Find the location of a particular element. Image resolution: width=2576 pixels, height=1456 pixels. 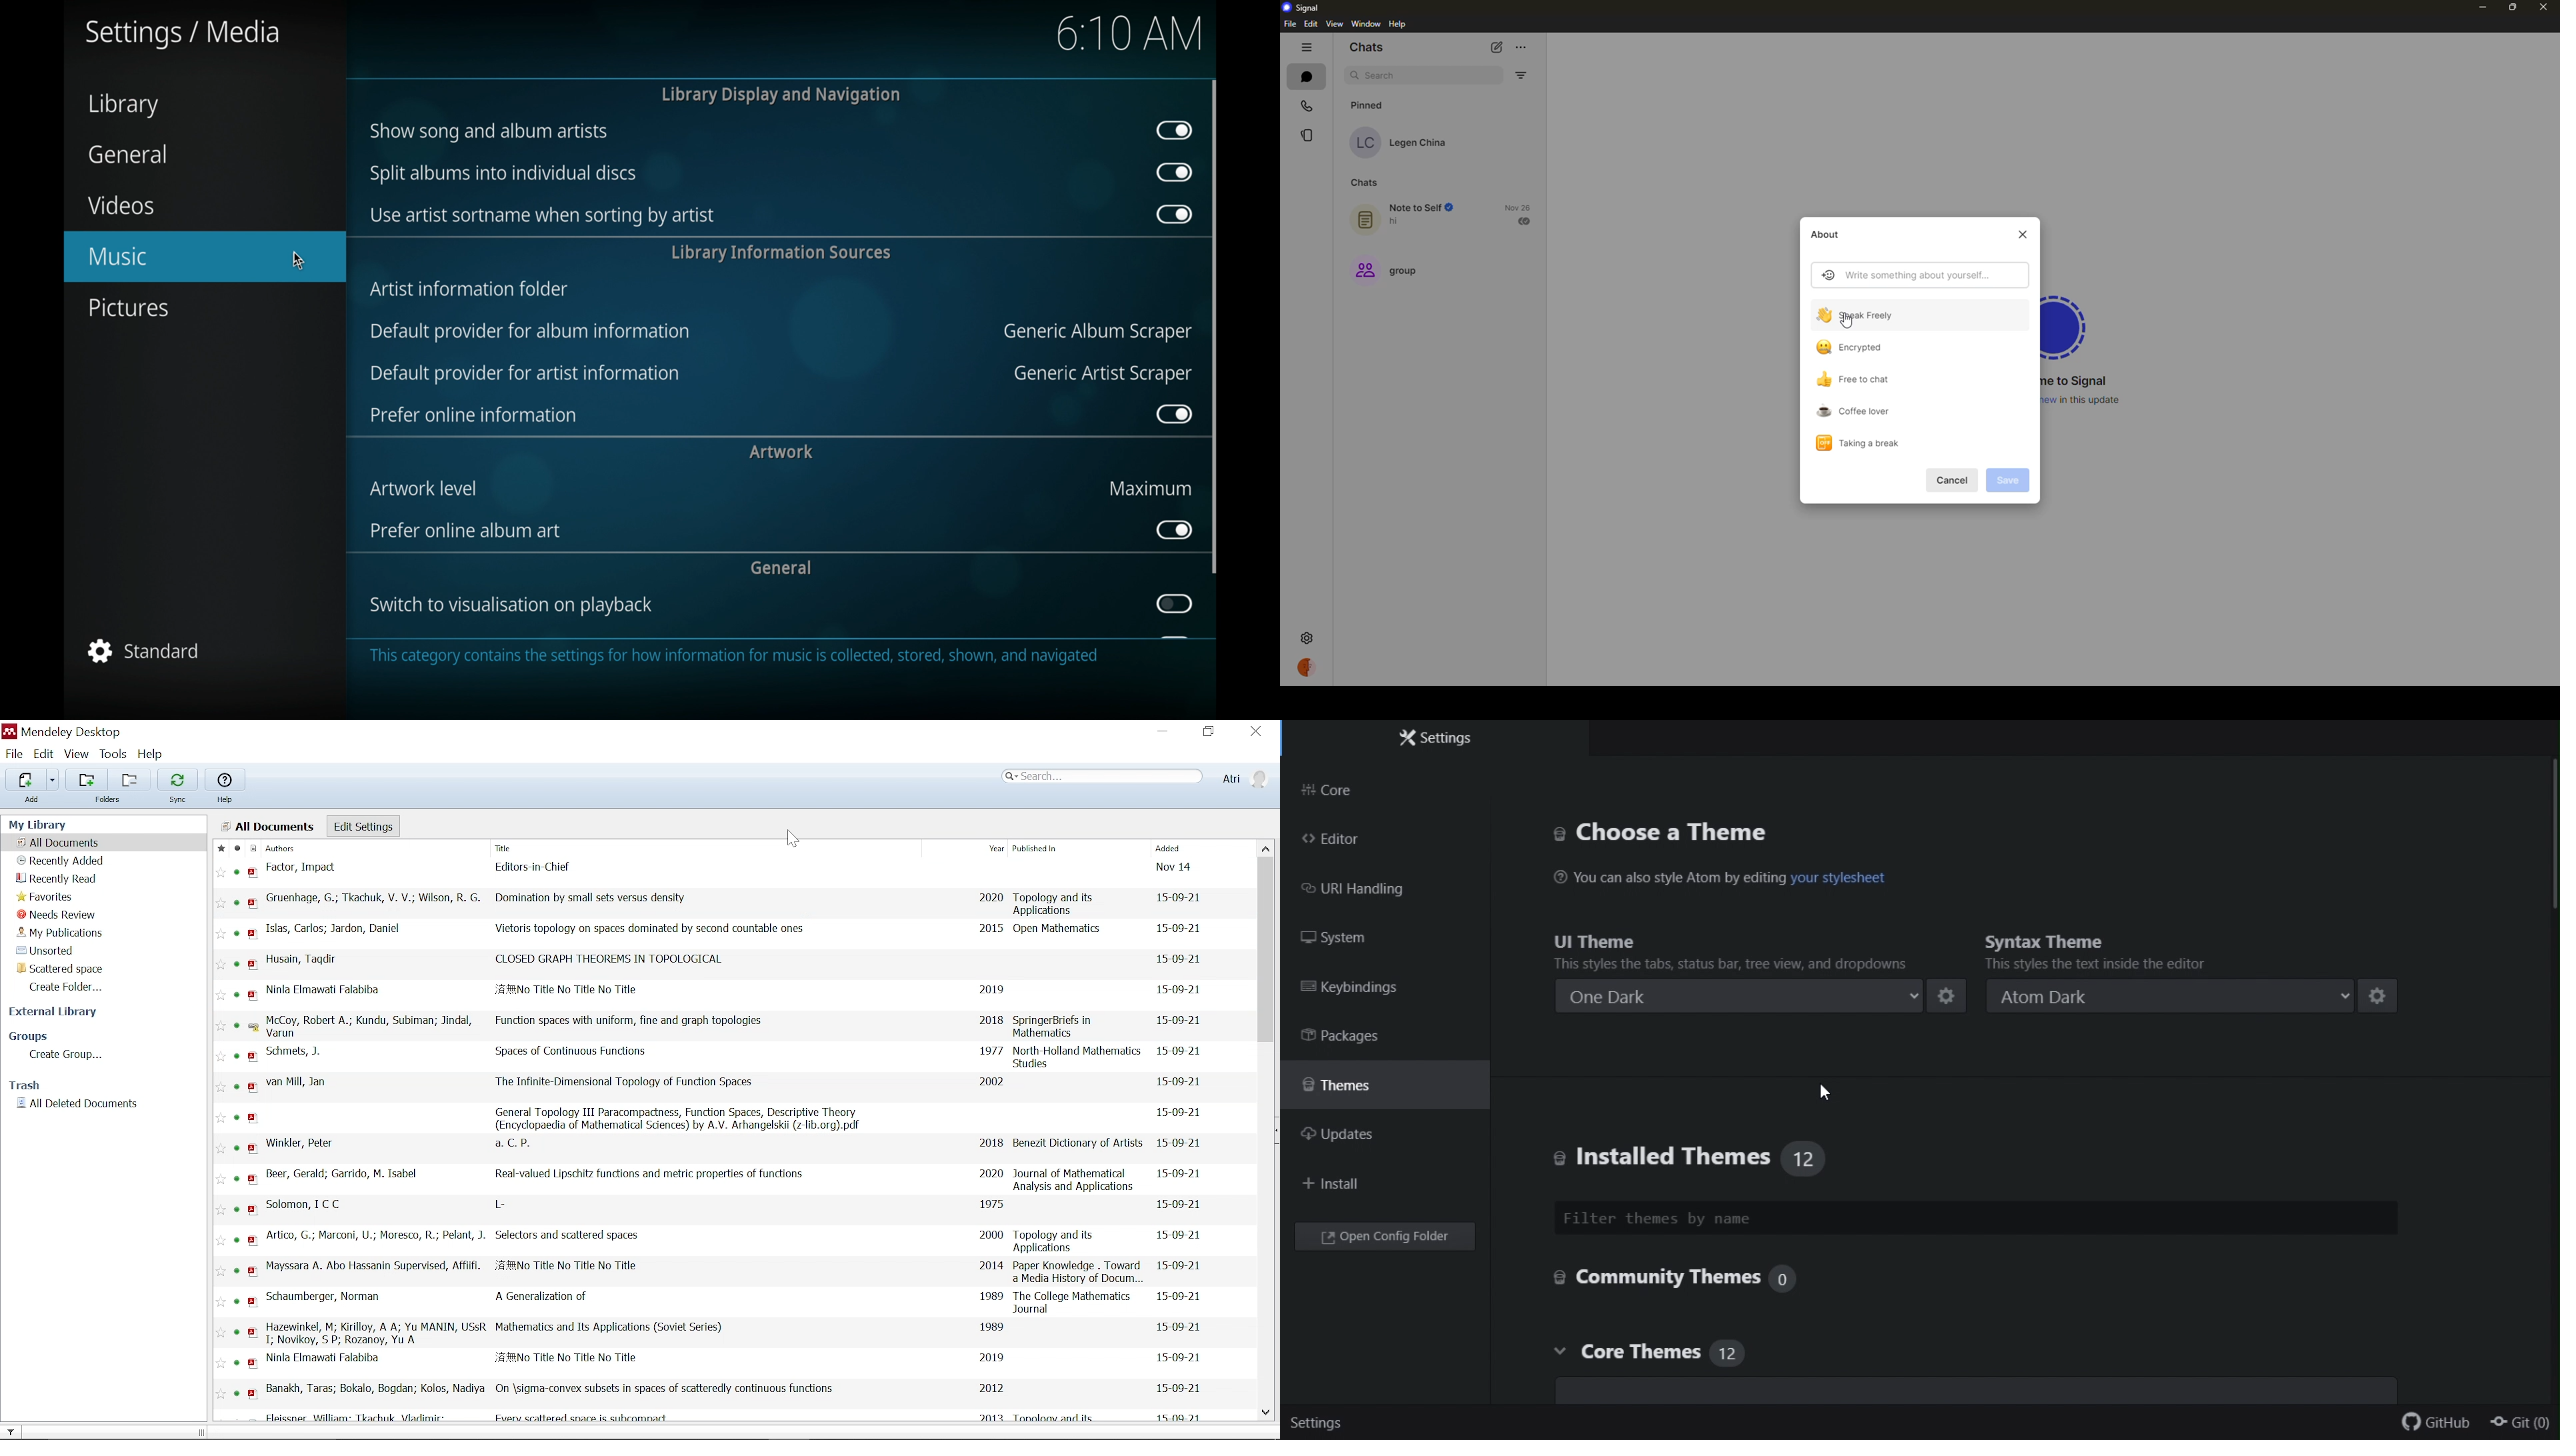

default provider for artist information  is located at coordinates (525, 374).